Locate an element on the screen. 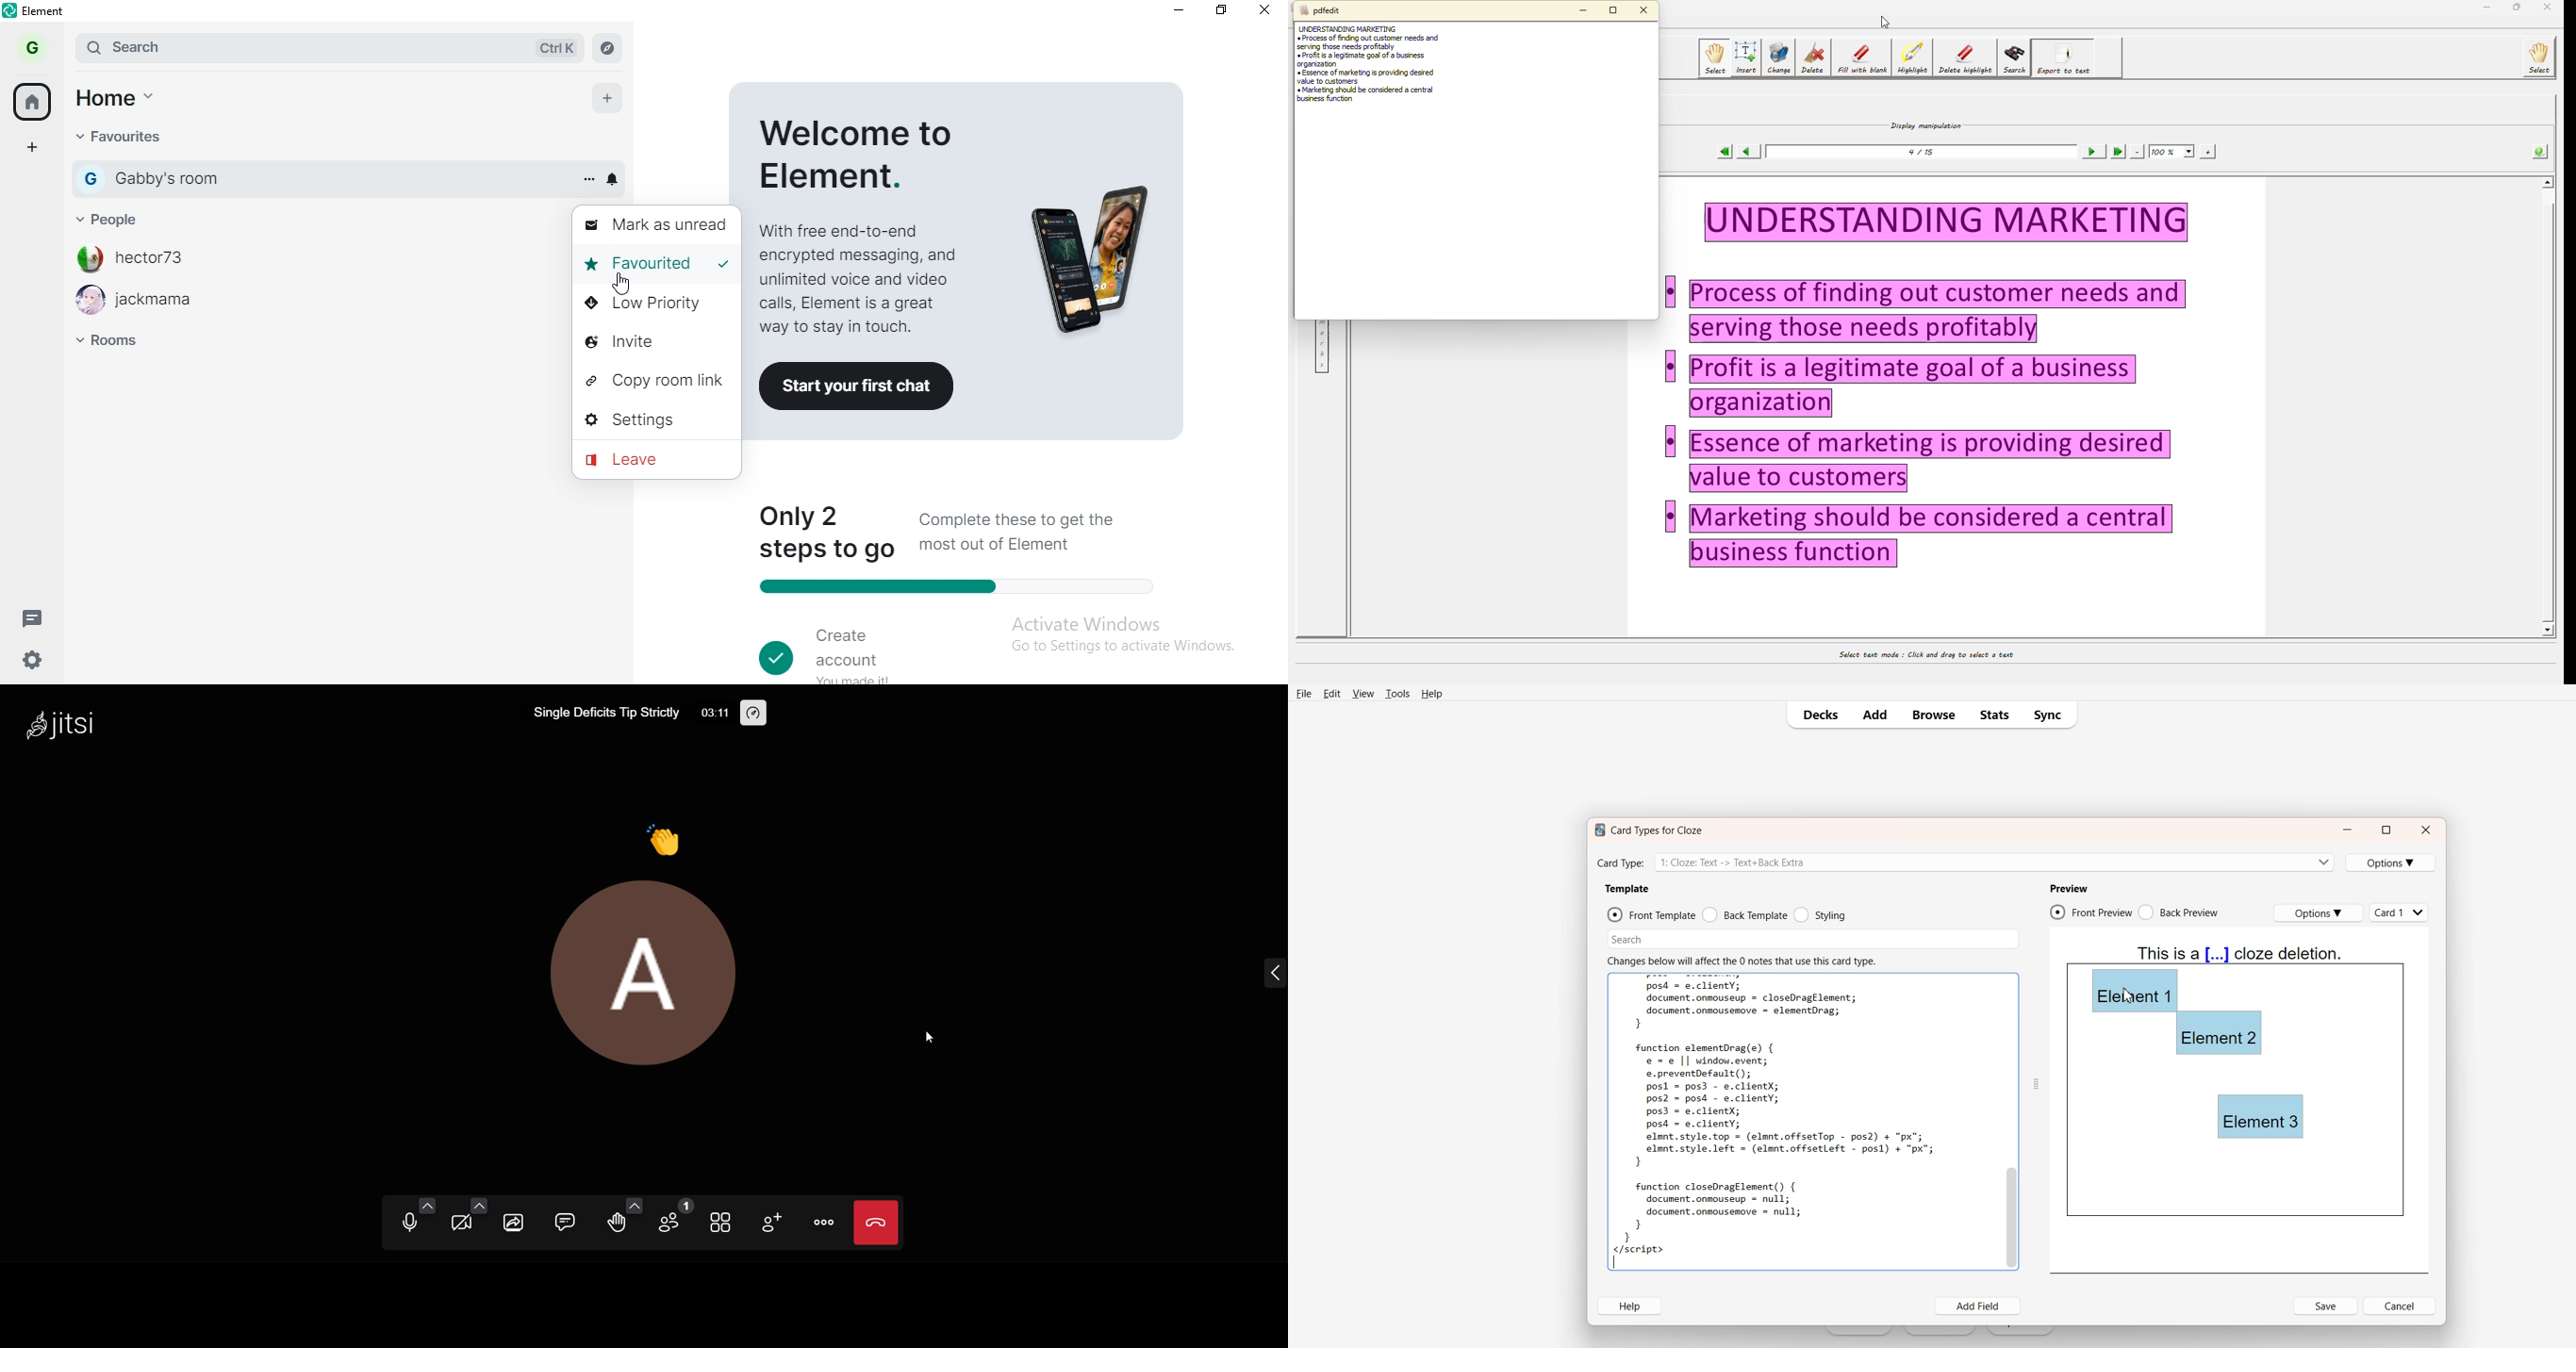 This screenshot has height=1372, width=2576. jackmama is located at coordinates (167, 304).